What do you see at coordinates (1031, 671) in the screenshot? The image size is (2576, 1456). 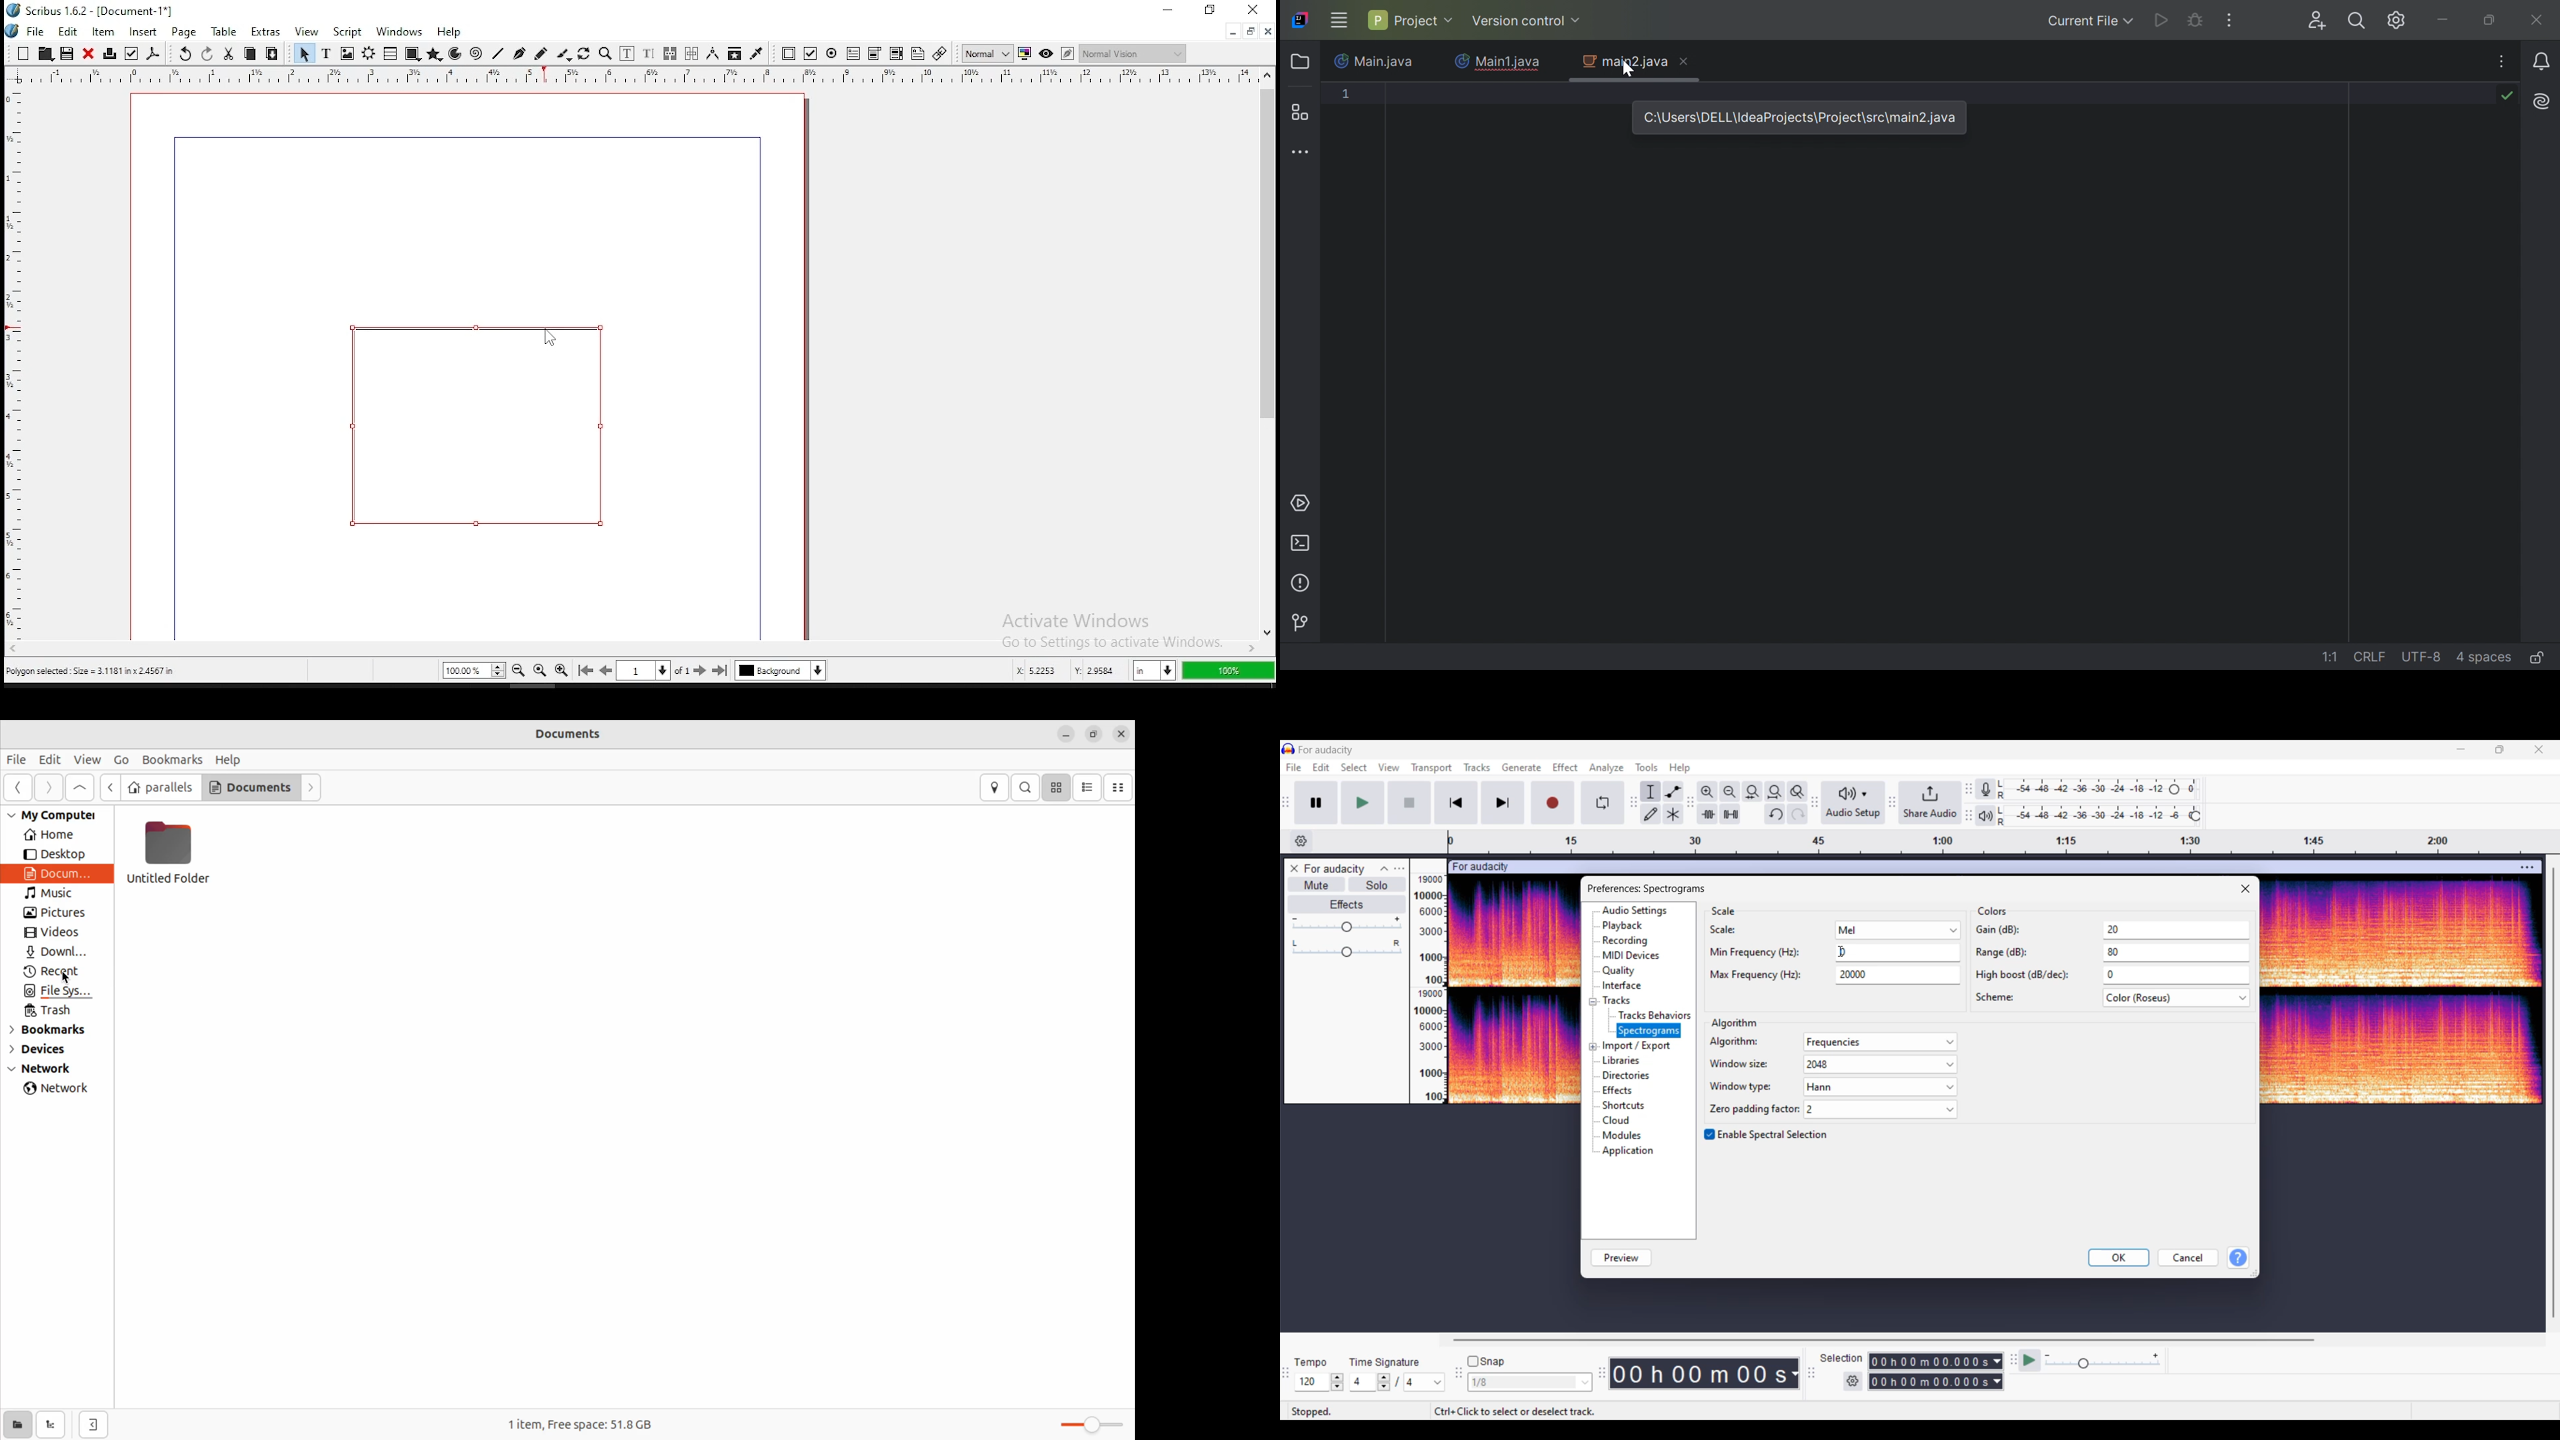 I see `x: 5.2253` at bounding box center [1031, 671].